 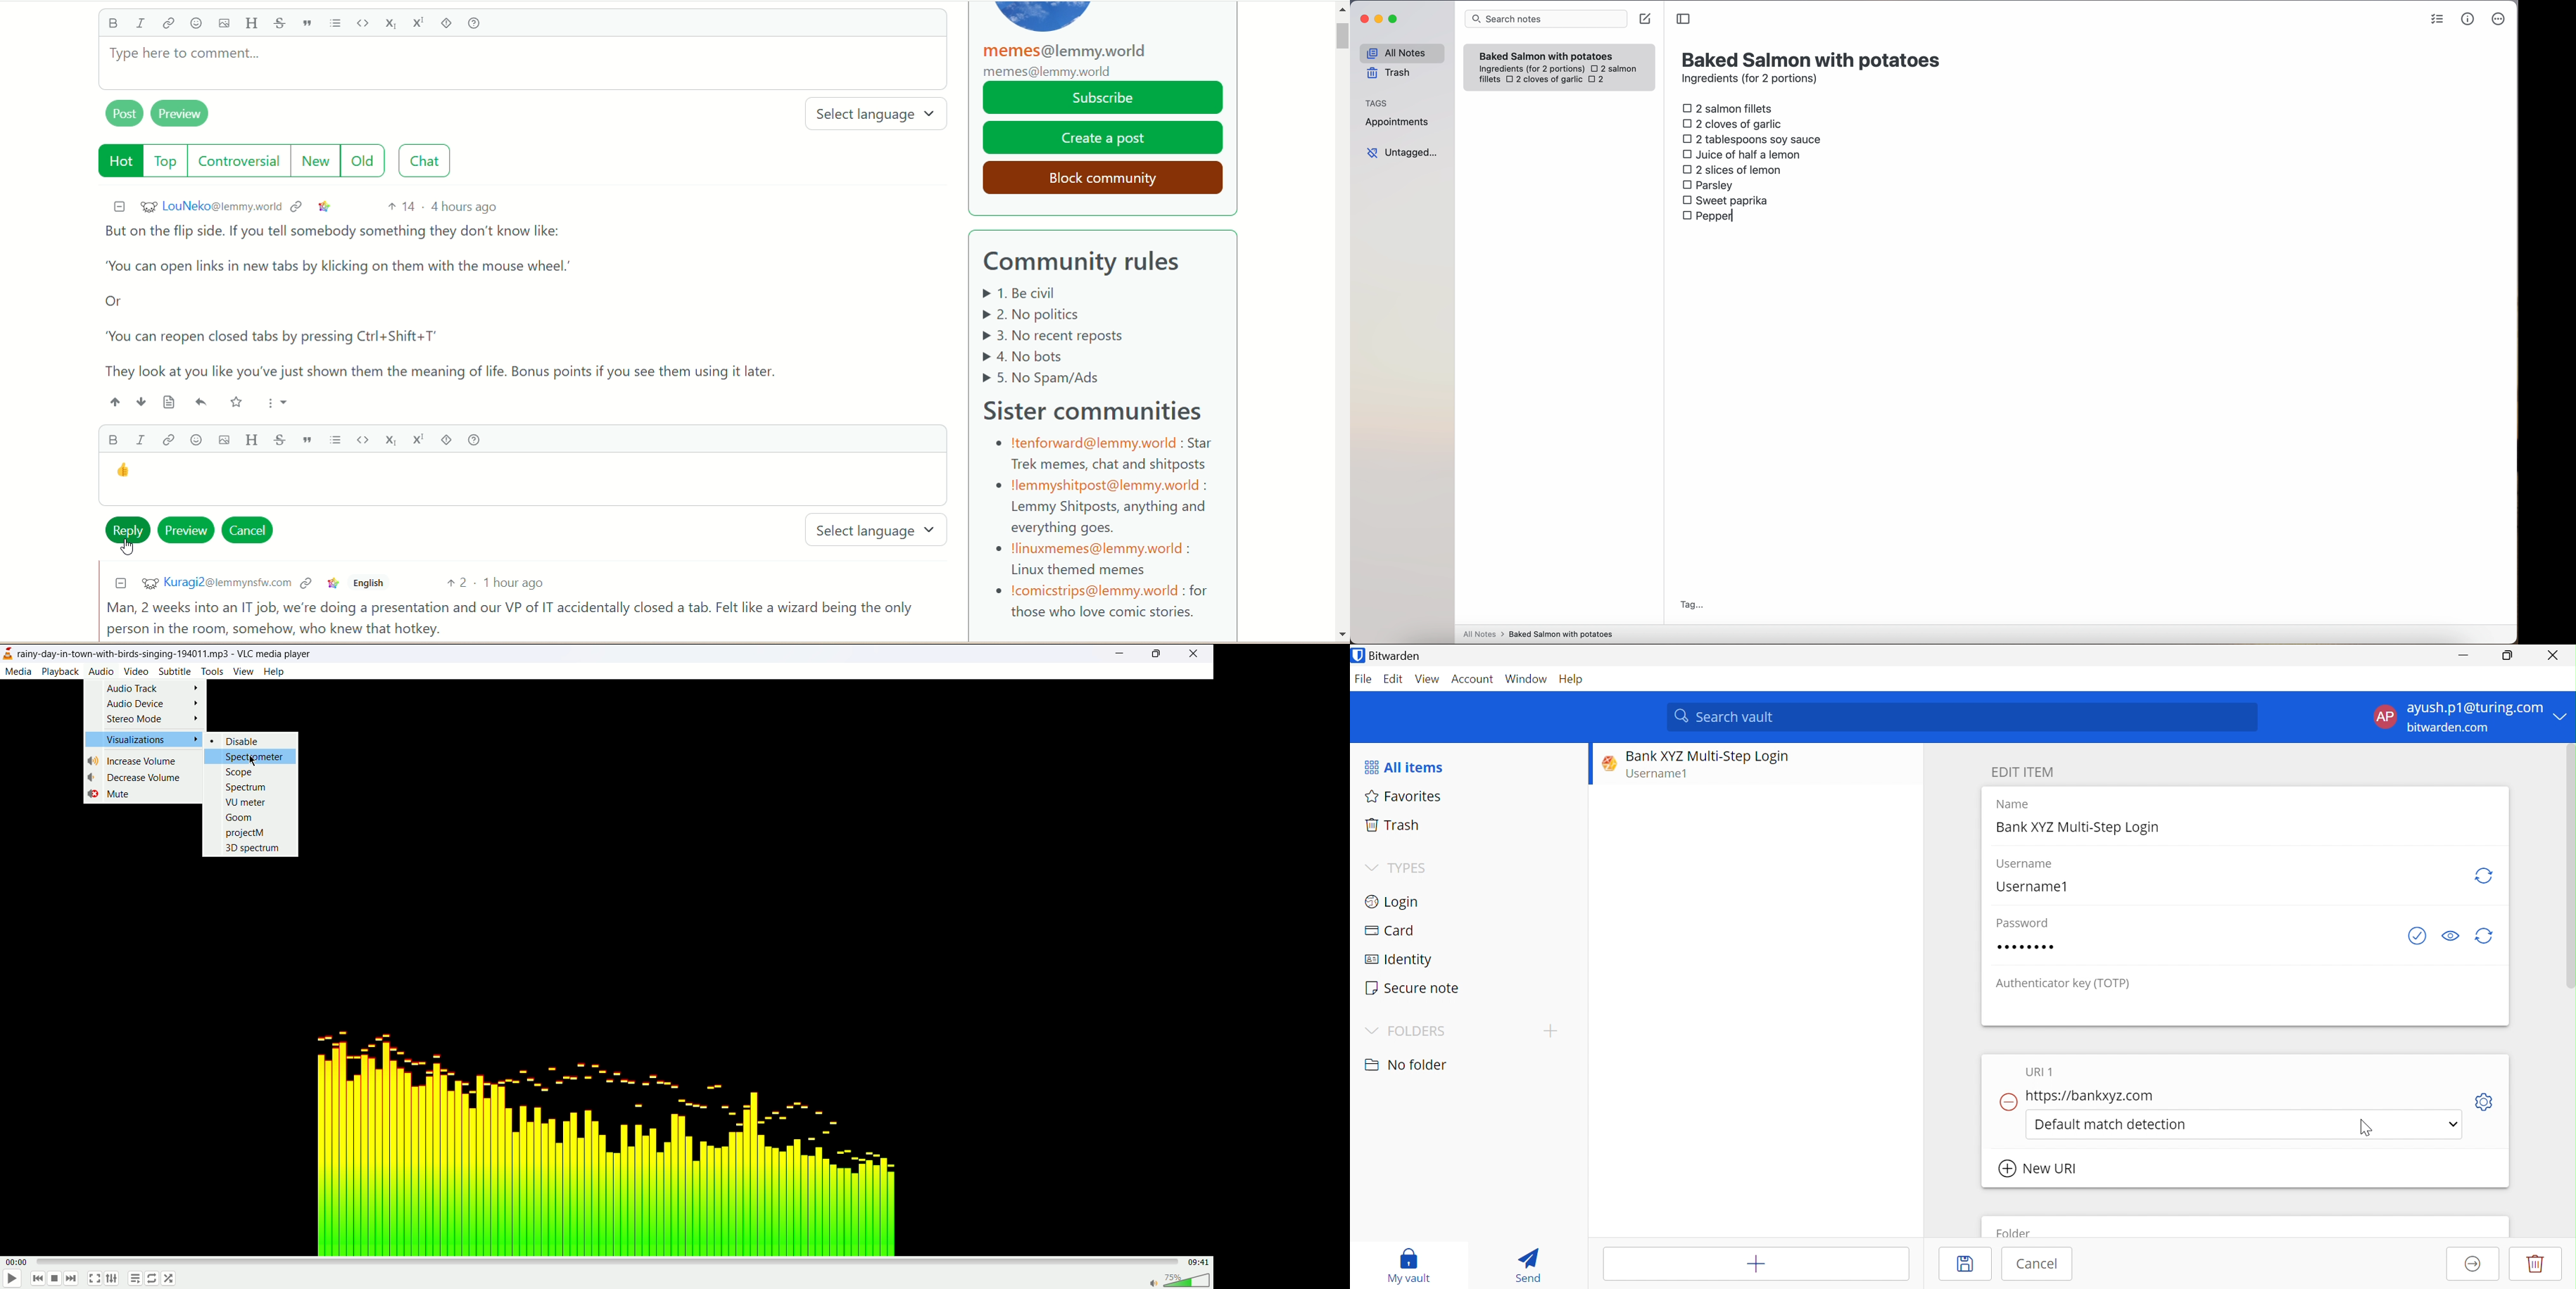 I want to click on ayush.p1@turing.com, so click(x=2476, y=710).